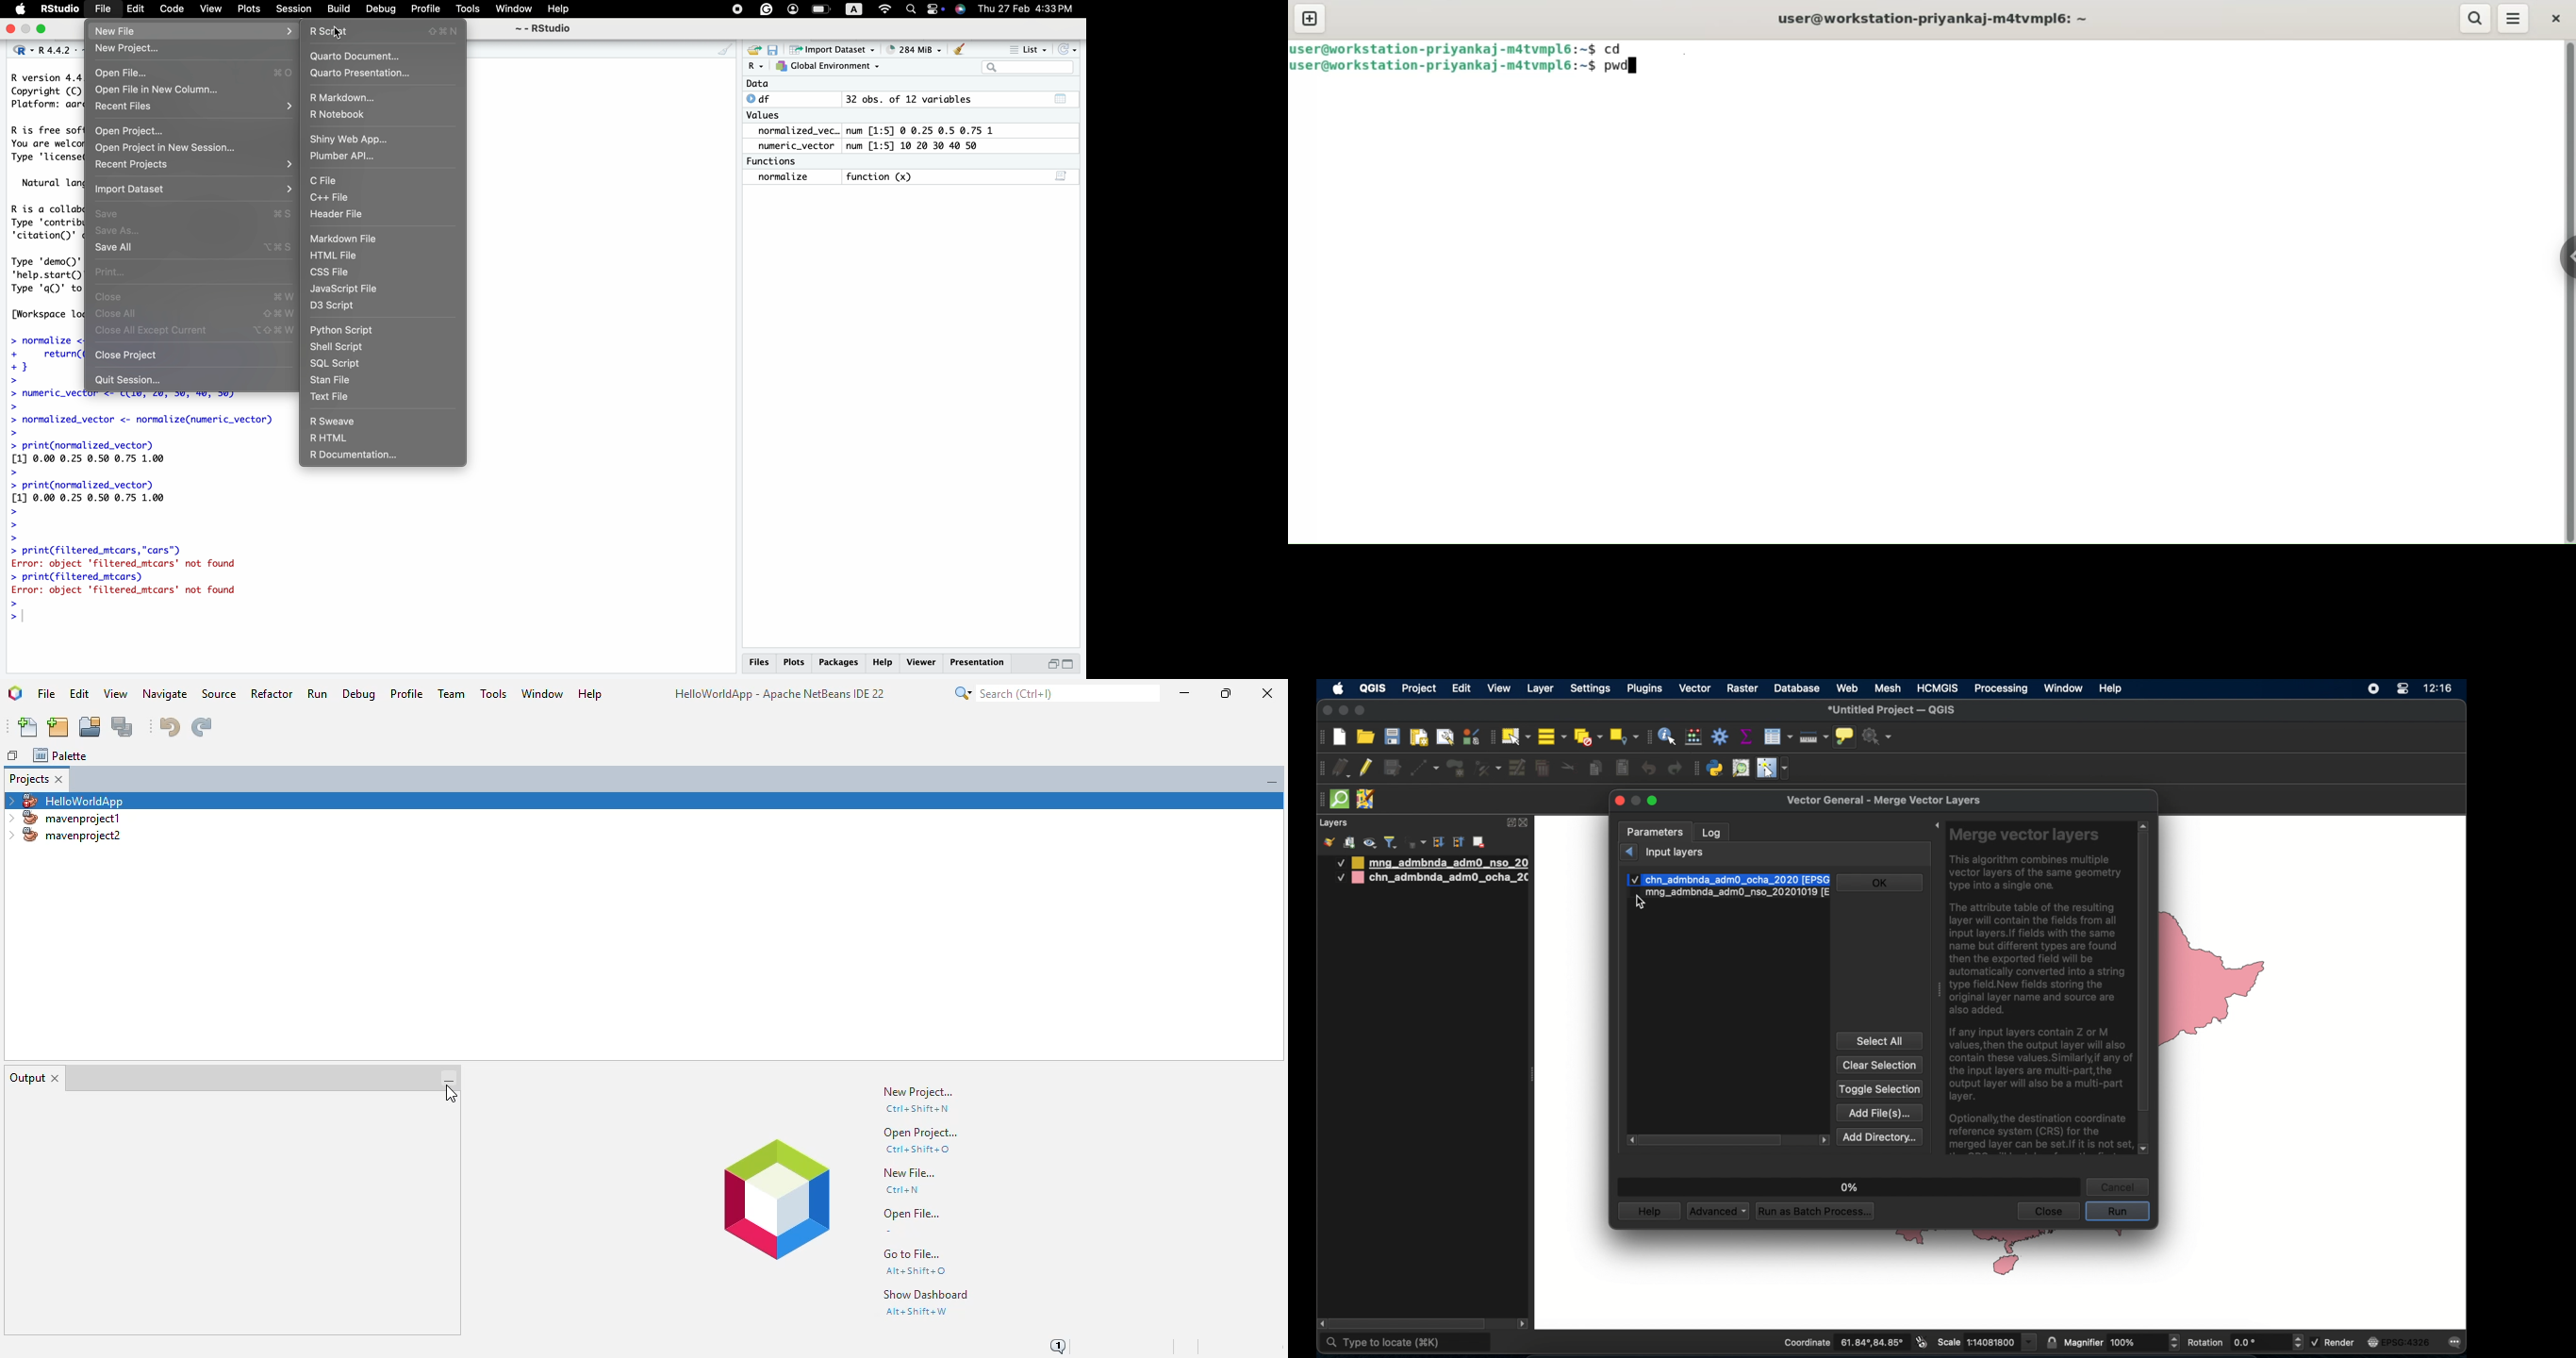 Image resolution: width=2576 pixels, height=1372 pixels. Describe the element at coordinates (333, 396) in the screenshot. I see `Text File` at that location.